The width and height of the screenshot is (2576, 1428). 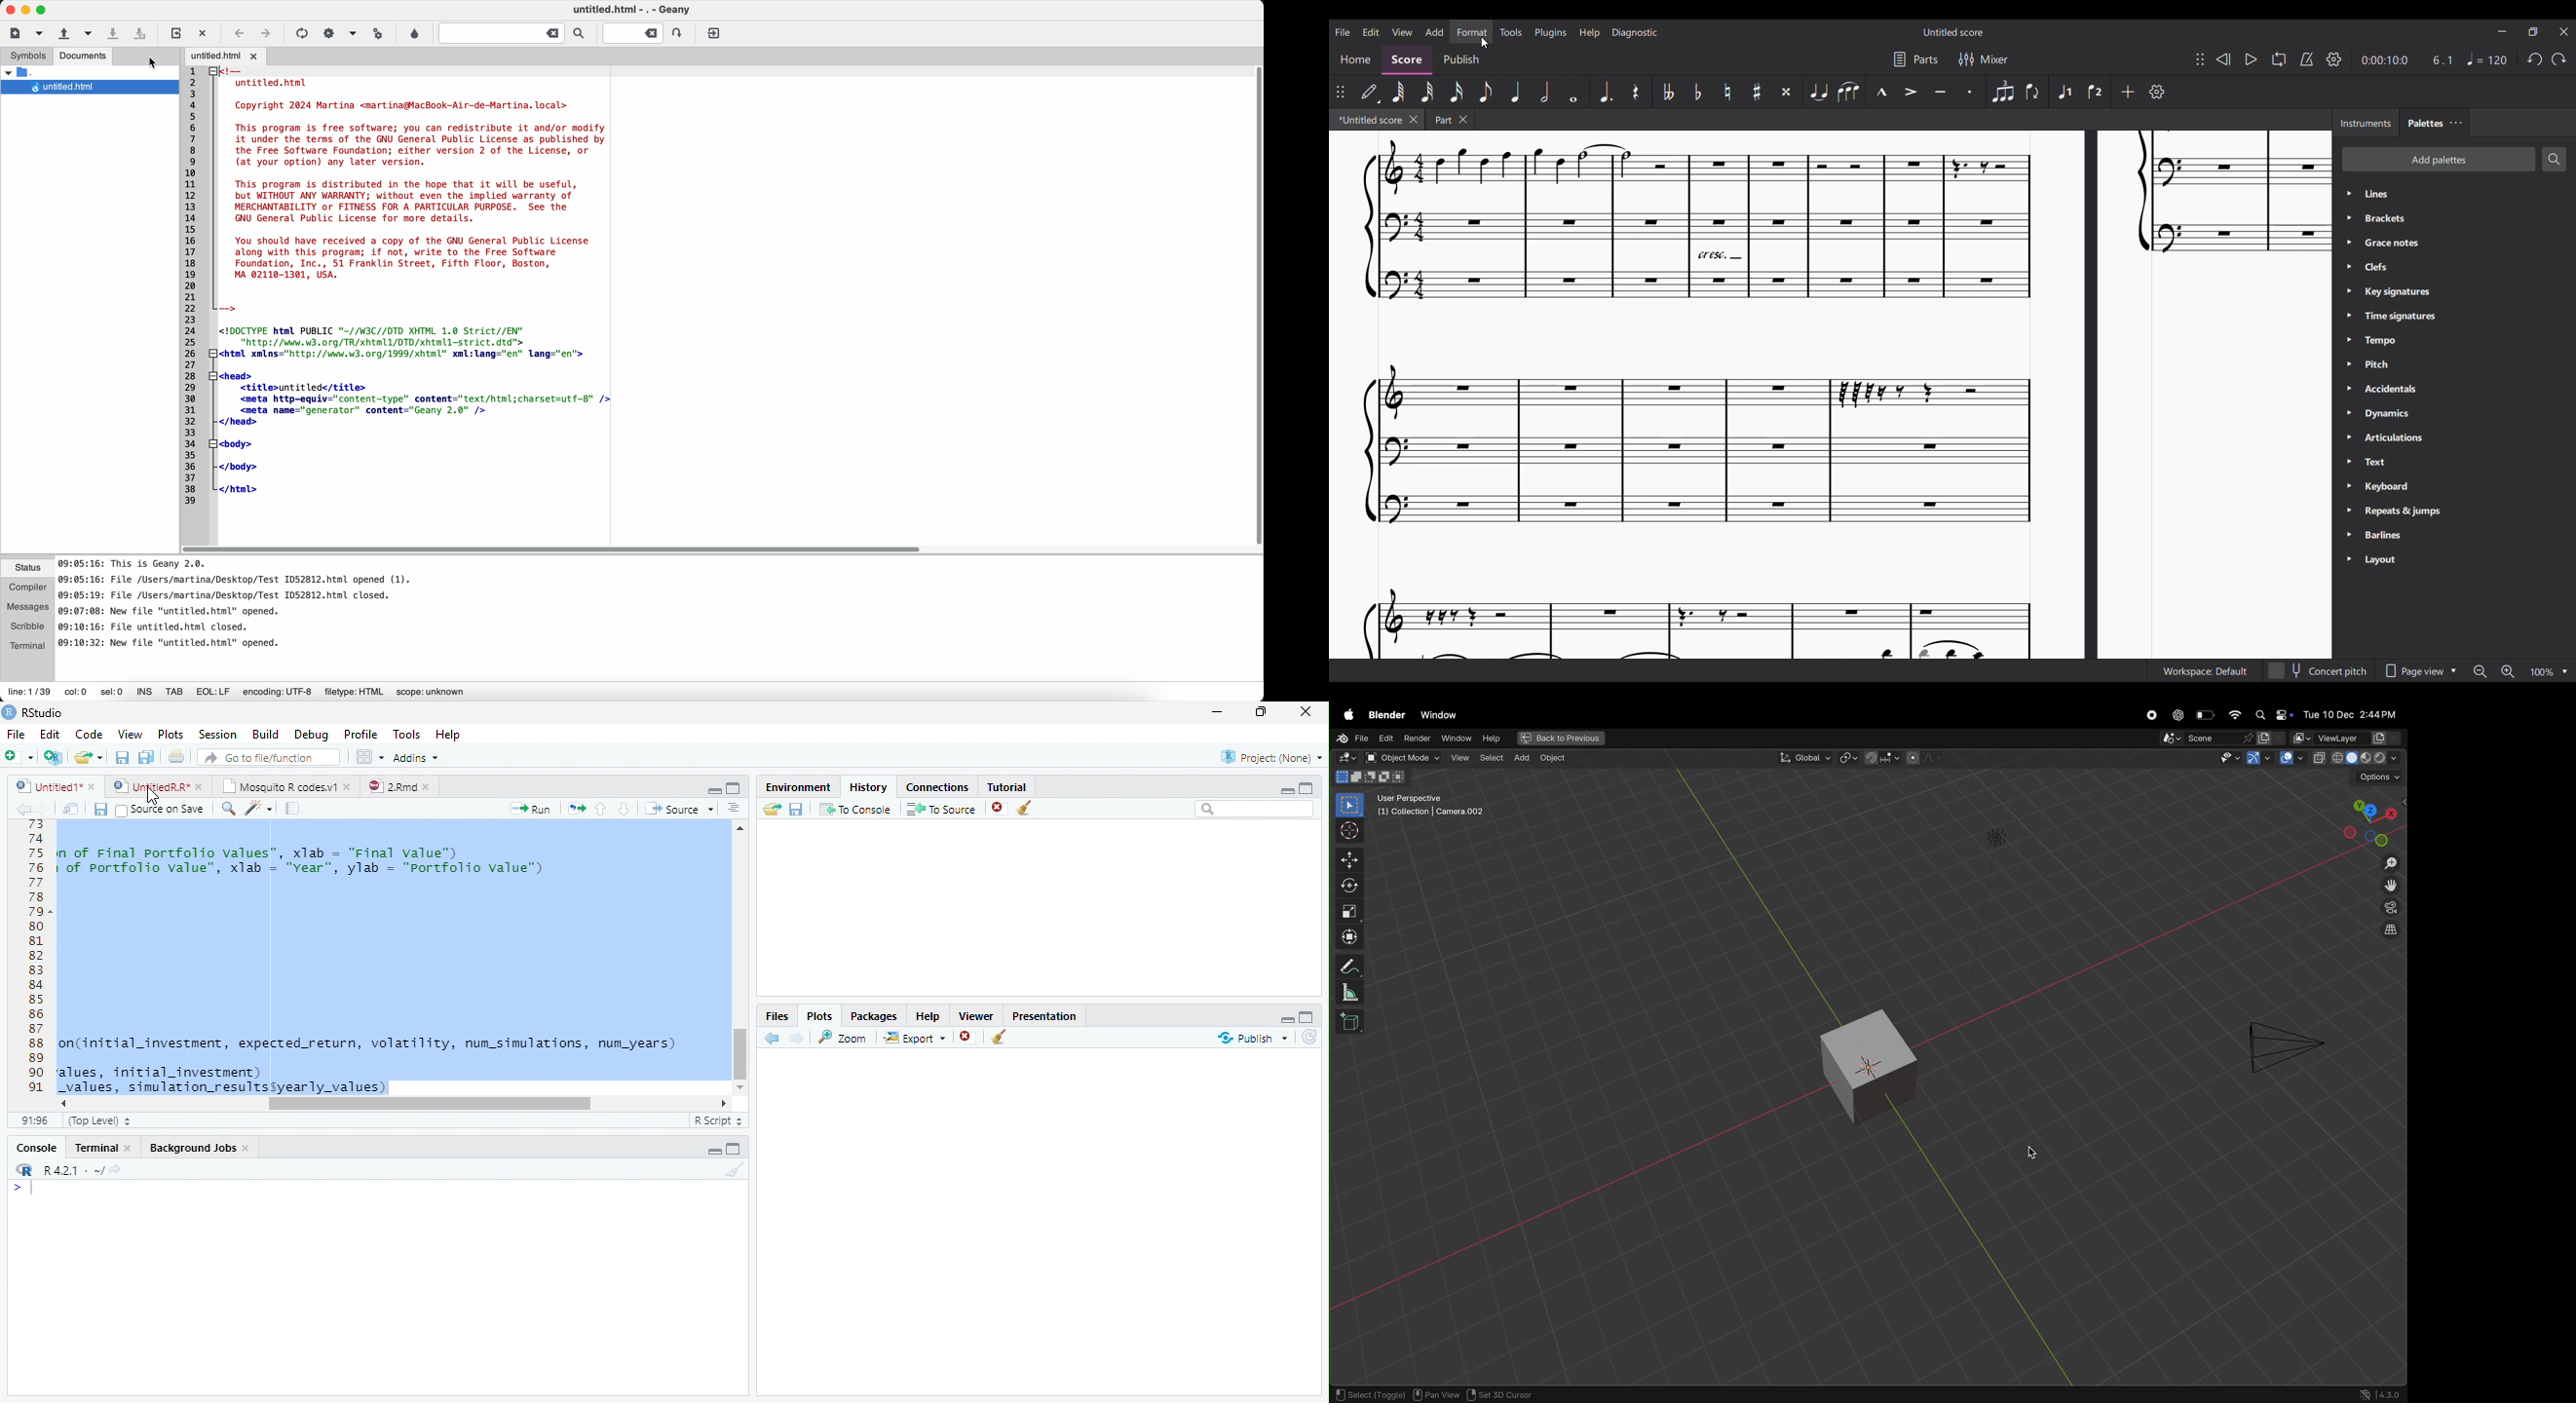 I want to click on Score, current section highlighted, so click(x=1407, y=60).